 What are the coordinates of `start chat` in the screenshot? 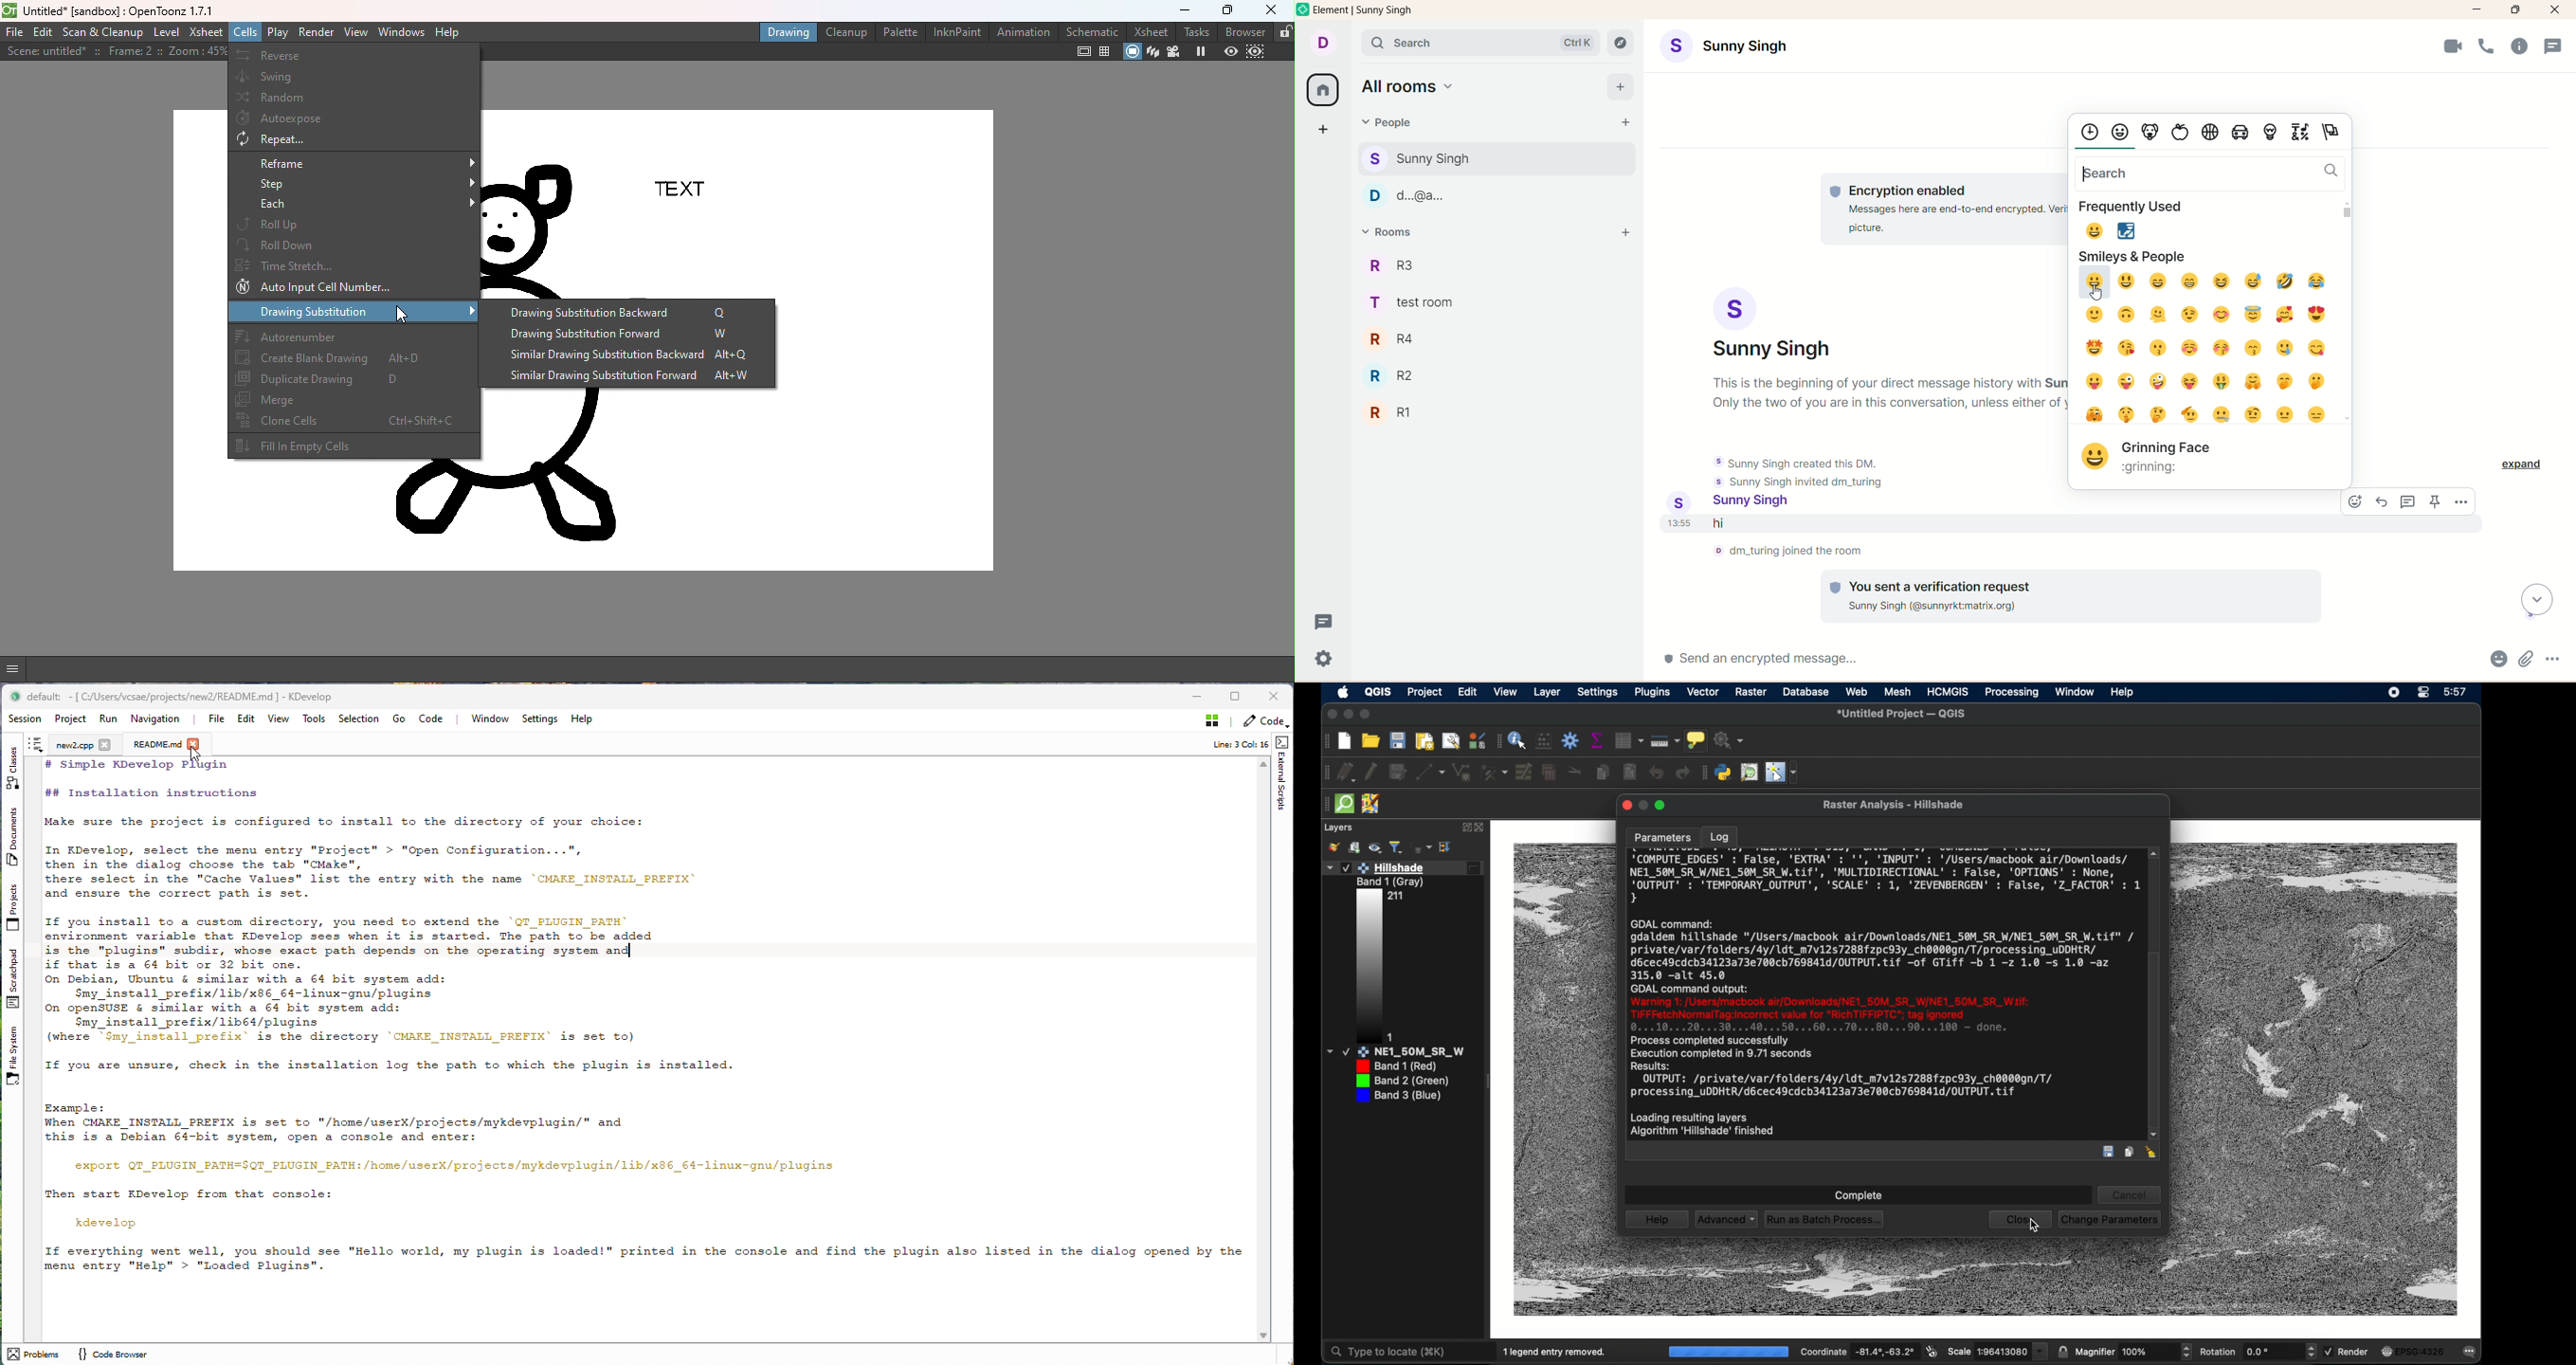 It's located at (1624, 122).